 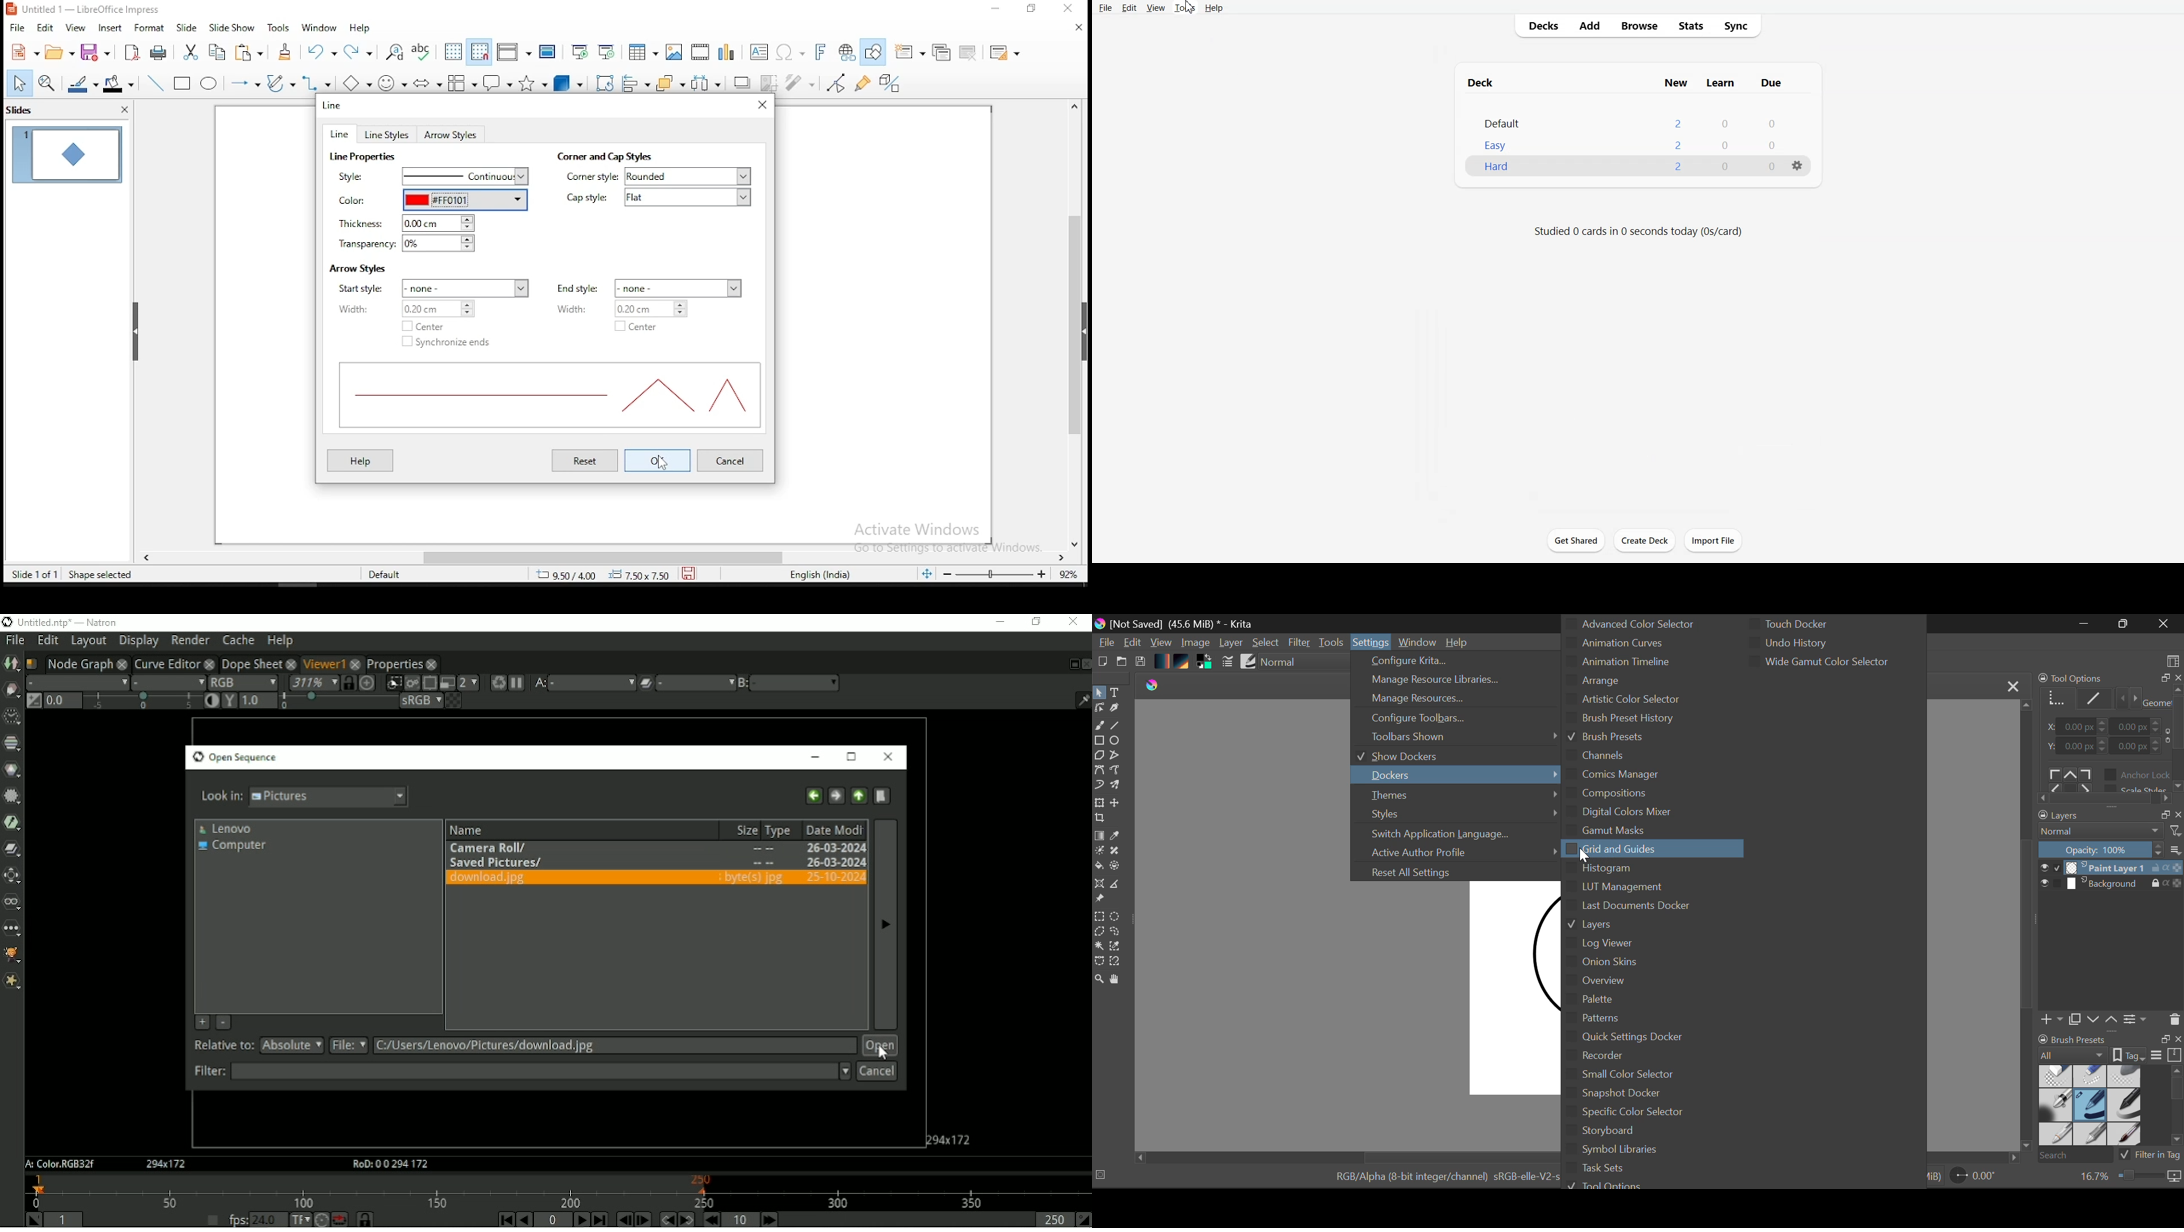 What do you see at coordinates (1600, 756) in the screenshot?
I see `Channels` at bounding box center [1600, 756].